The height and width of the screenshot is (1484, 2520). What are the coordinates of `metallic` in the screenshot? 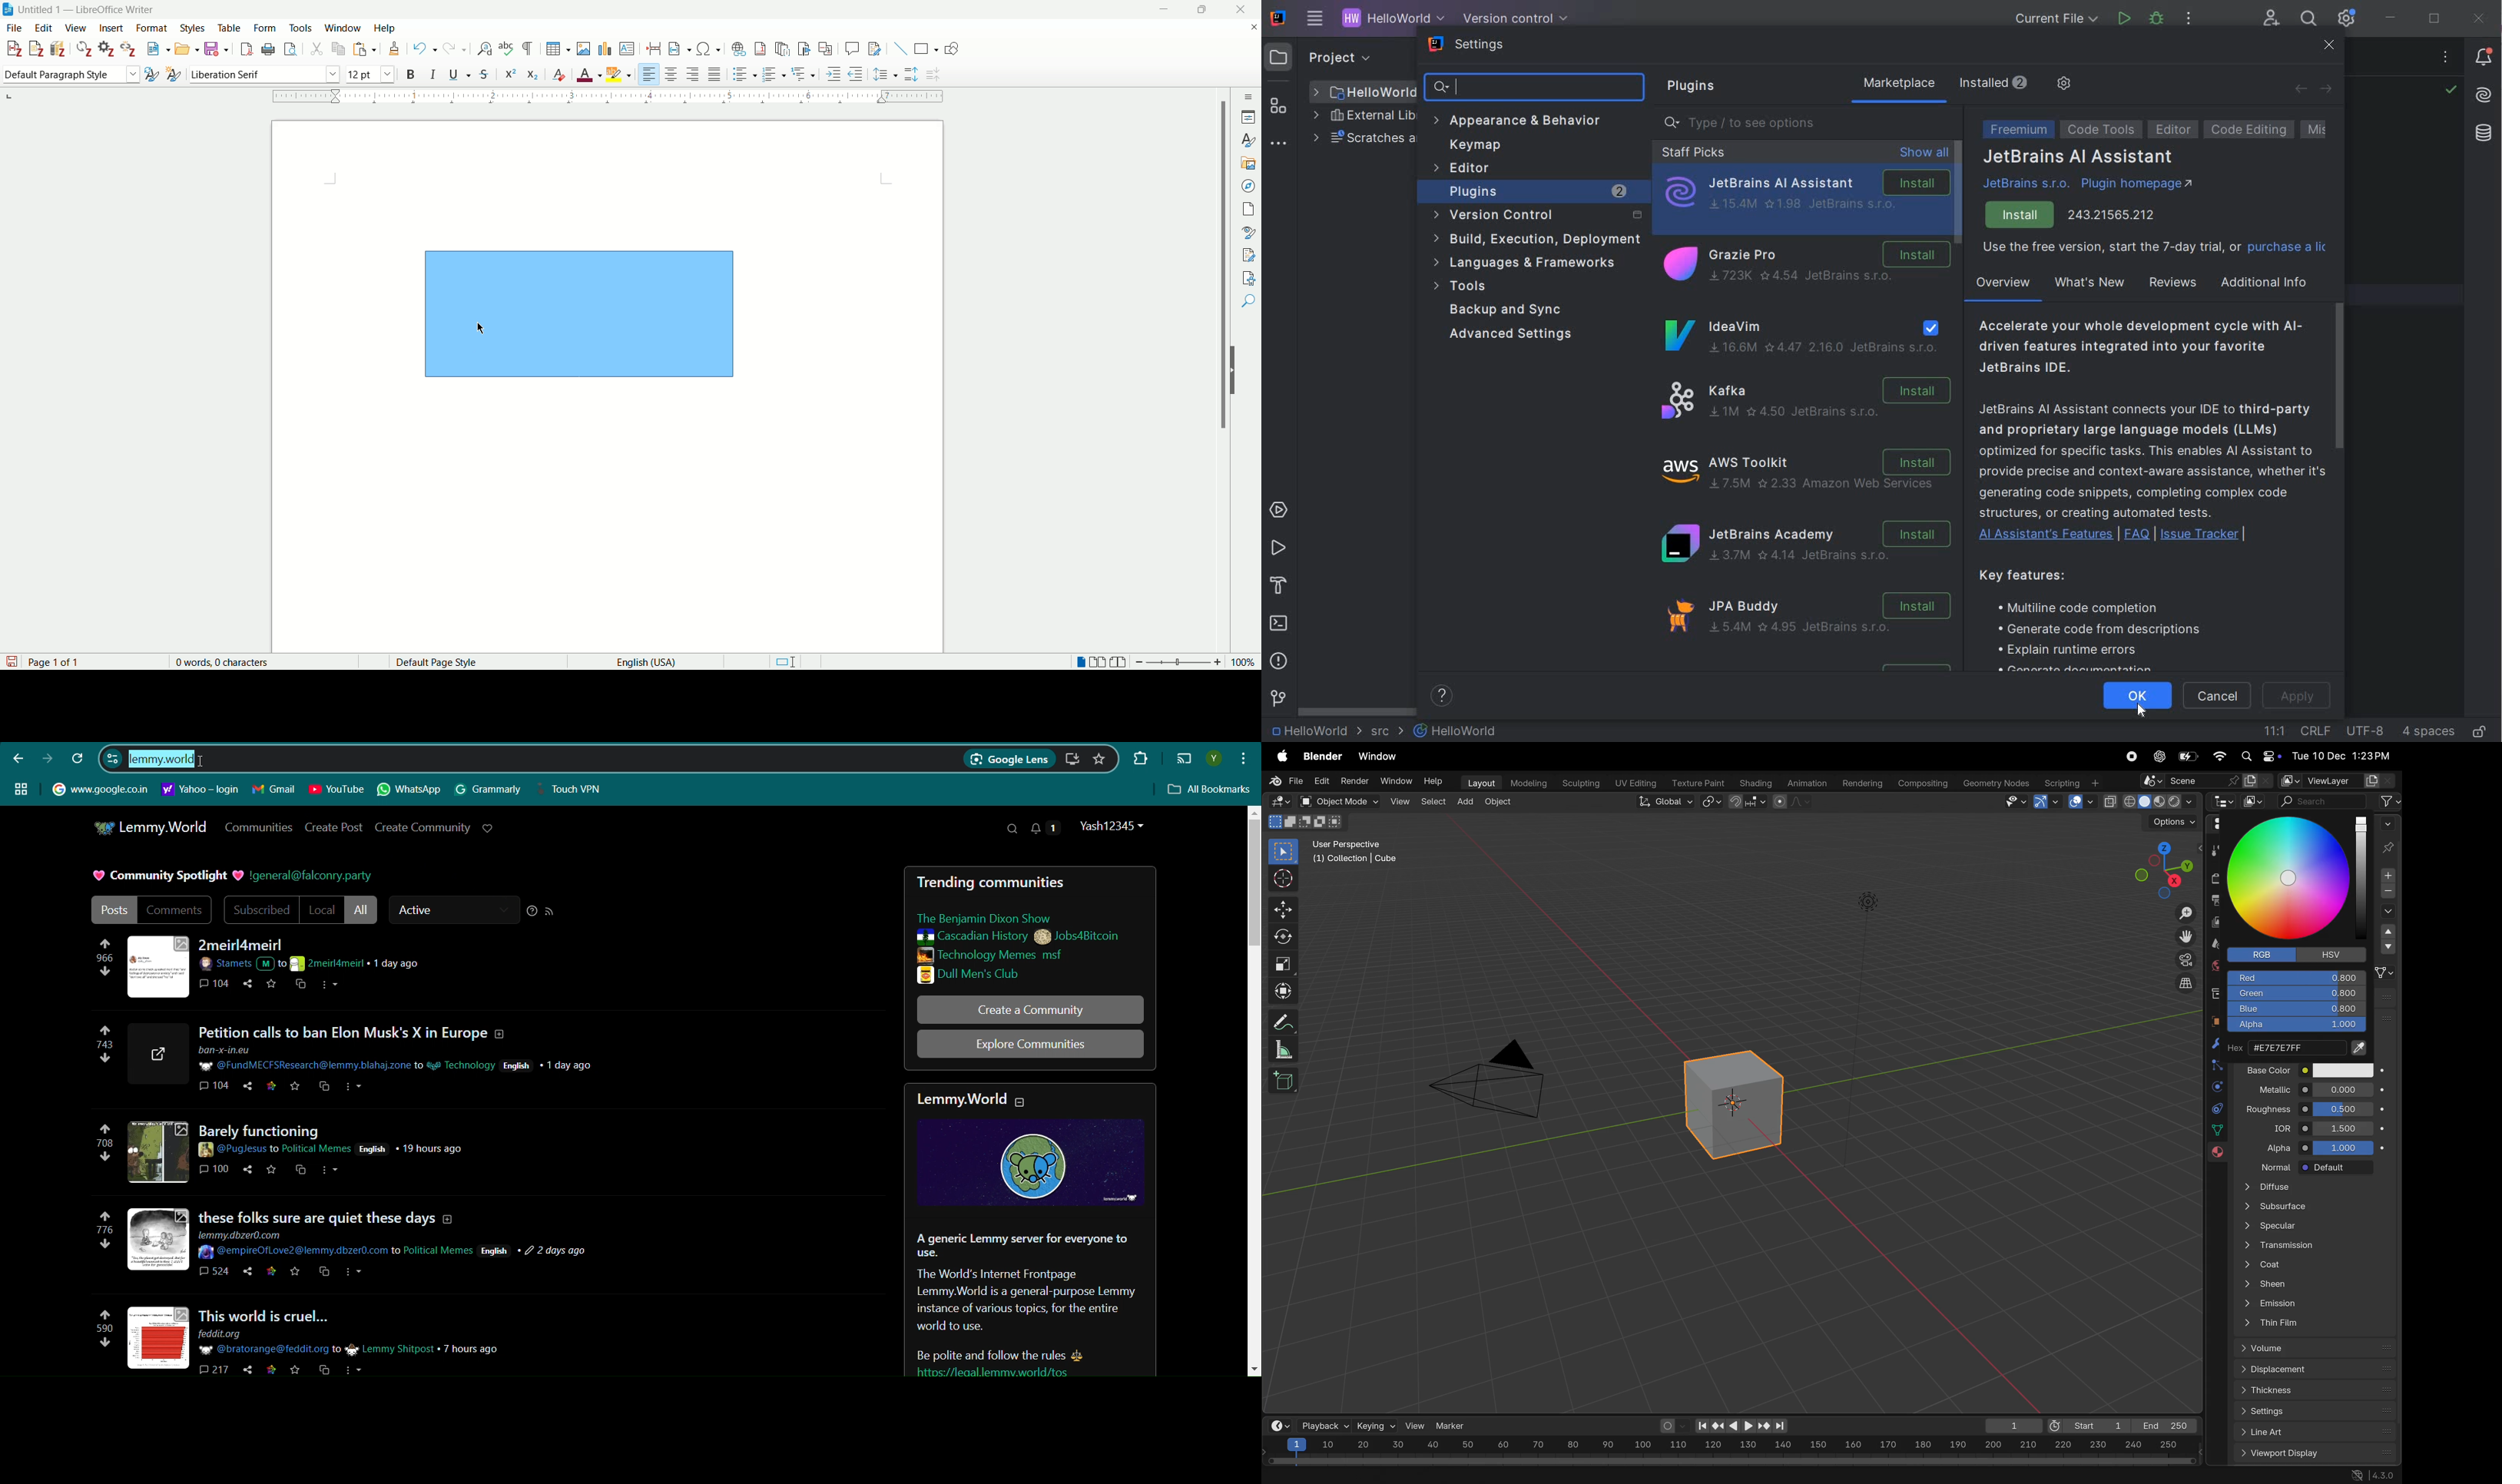 It's located at (2267, 1088).